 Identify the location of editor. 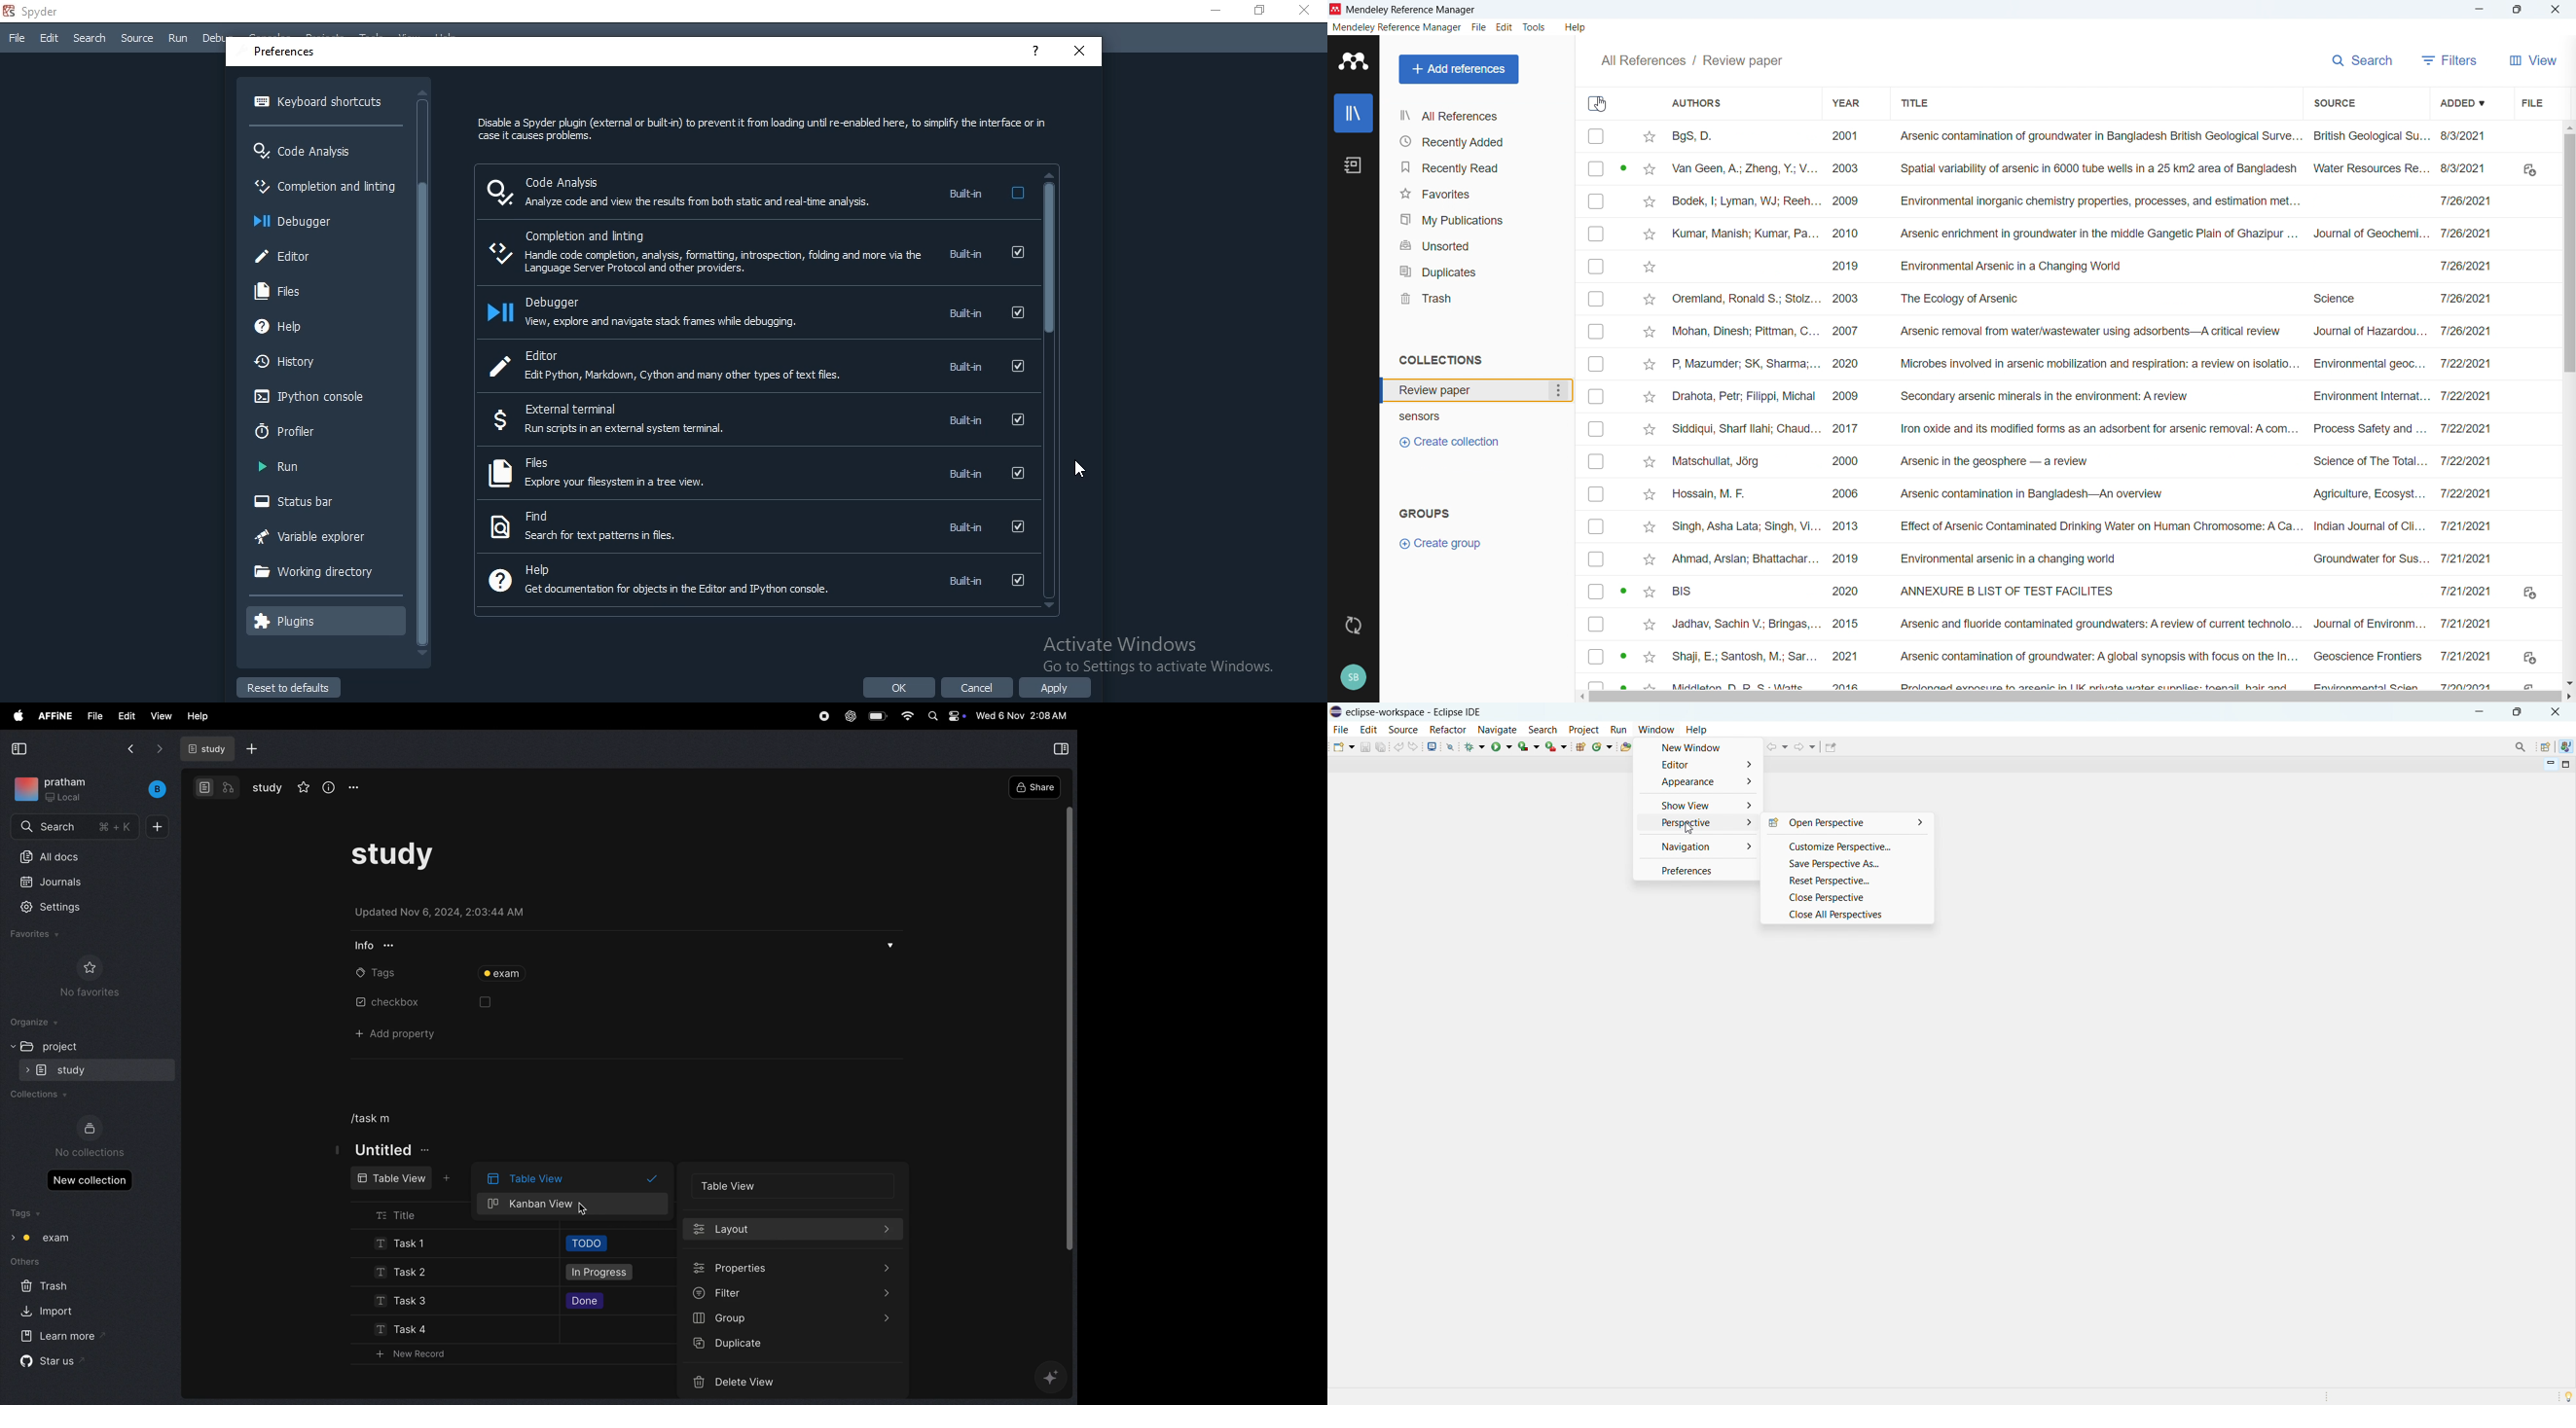
(320, 256).